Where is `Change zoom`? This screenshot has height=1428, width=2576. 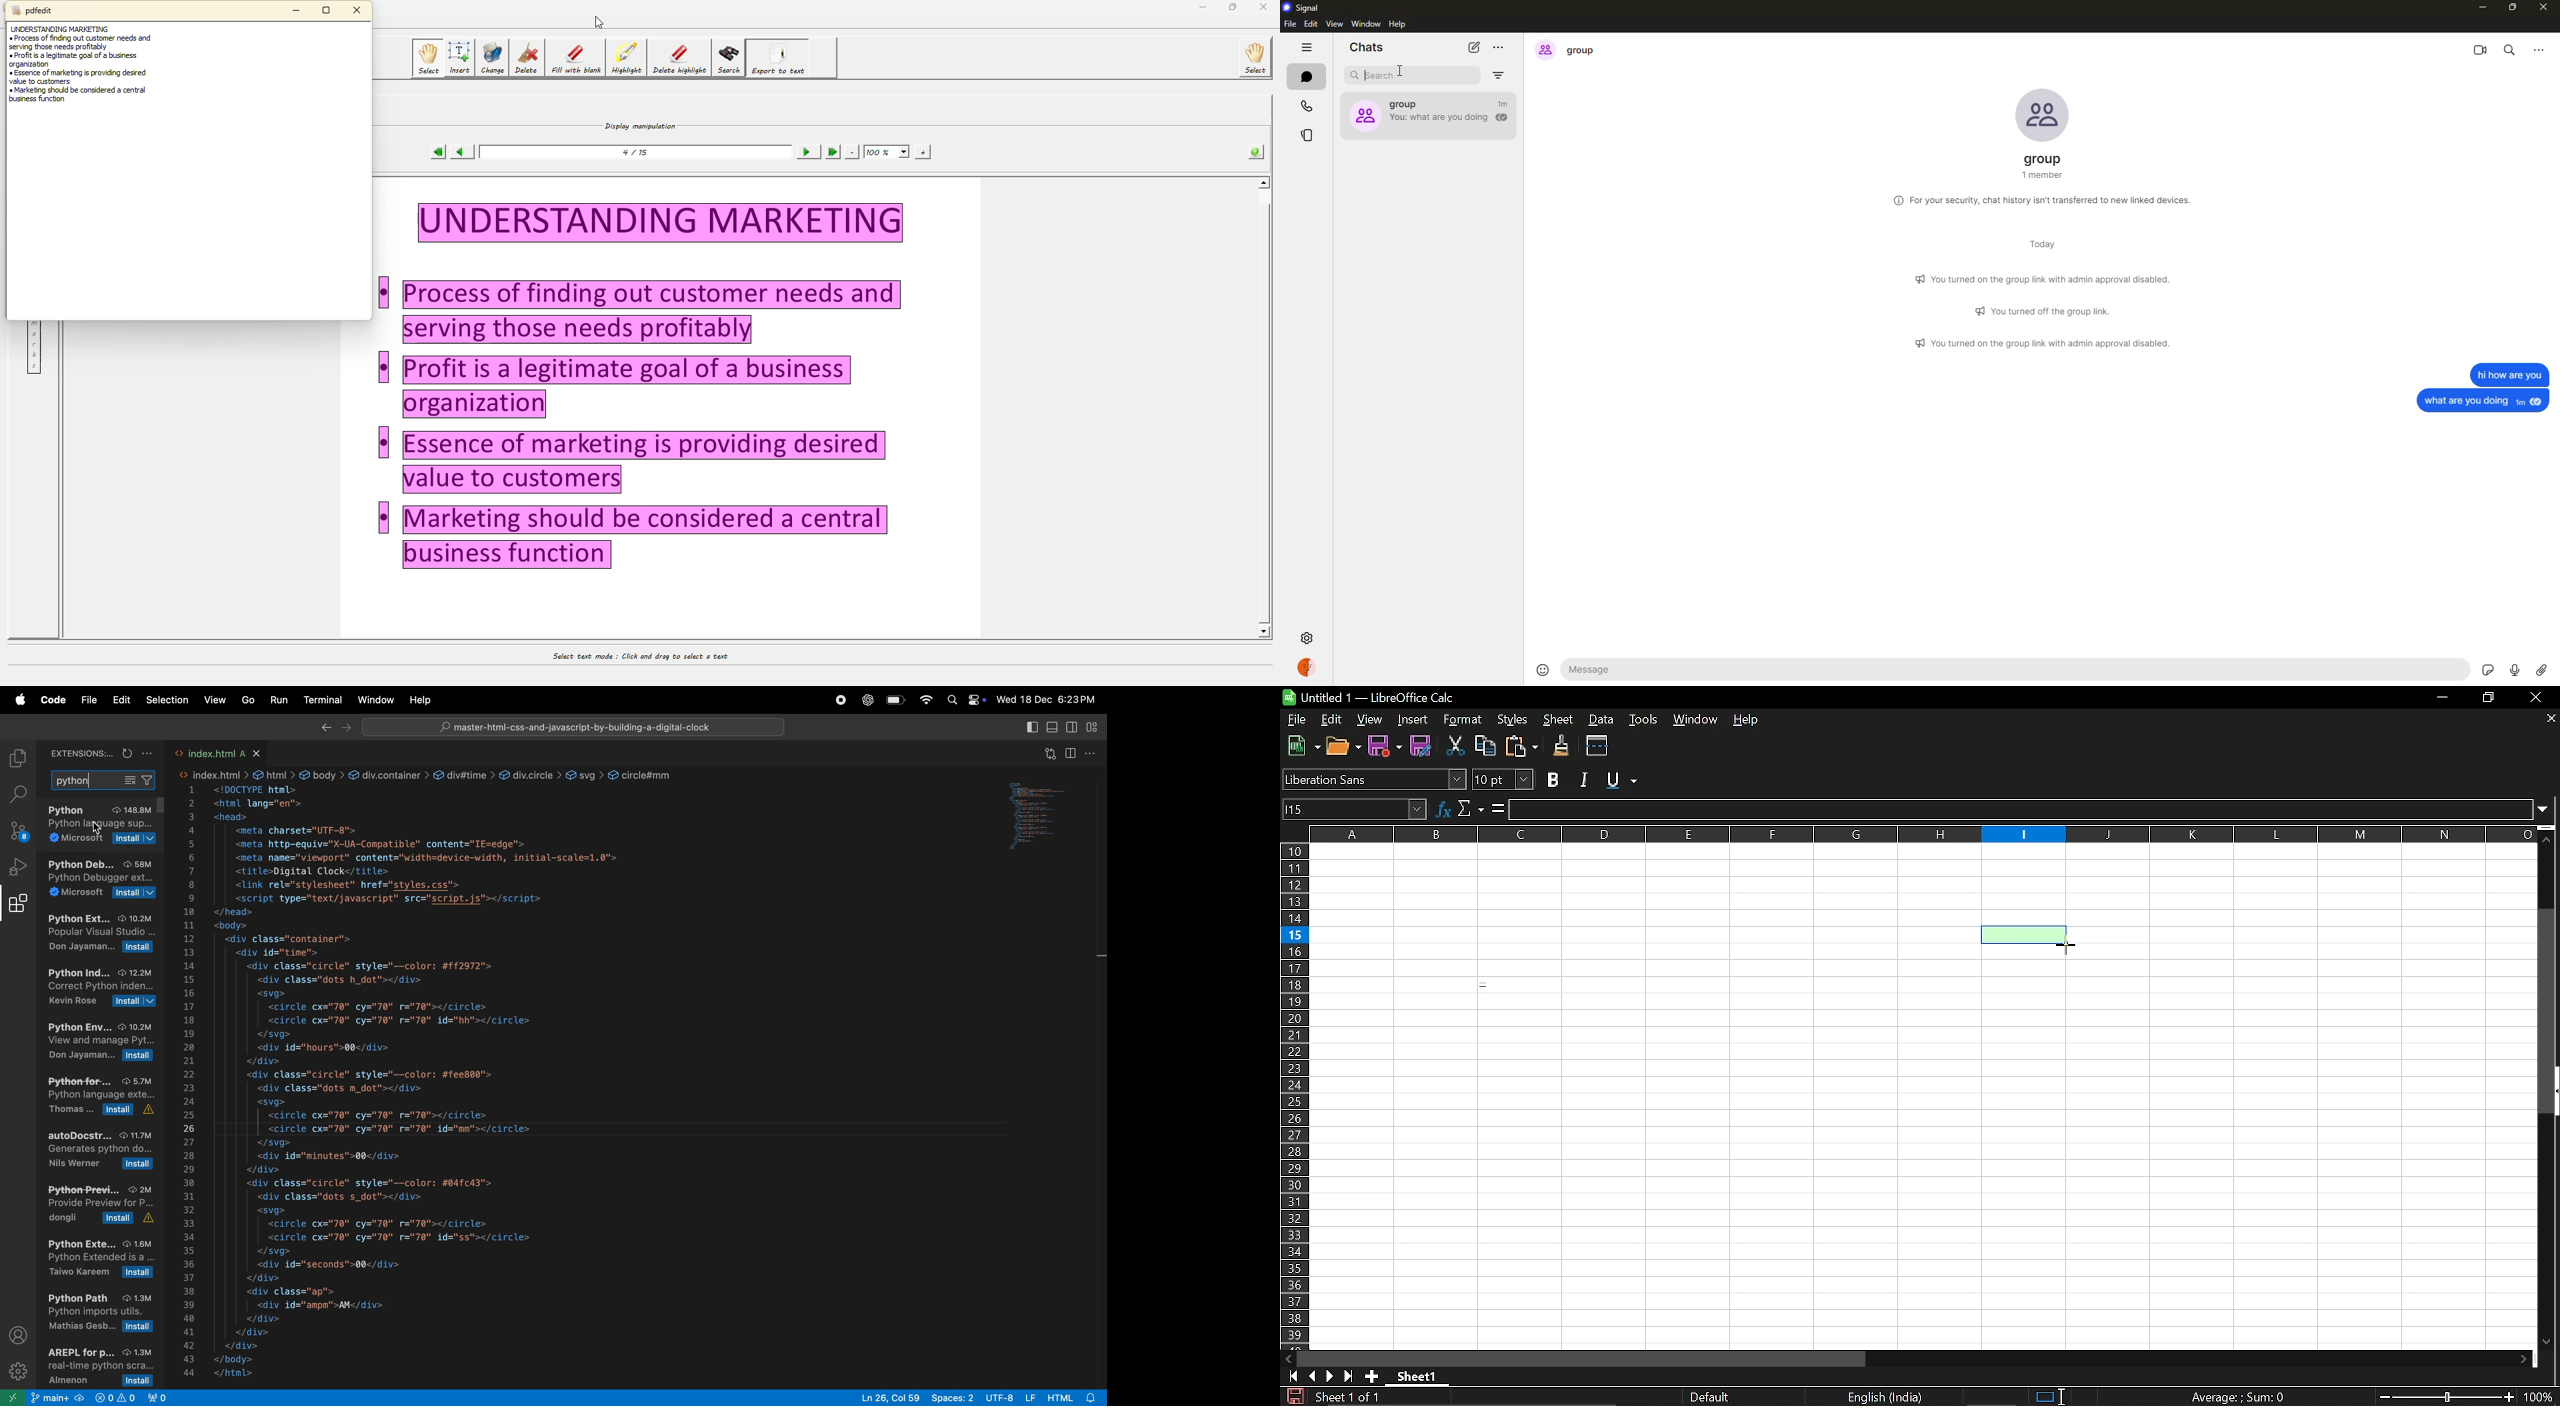 Change zoom is located at coordinates (2450, 1398).